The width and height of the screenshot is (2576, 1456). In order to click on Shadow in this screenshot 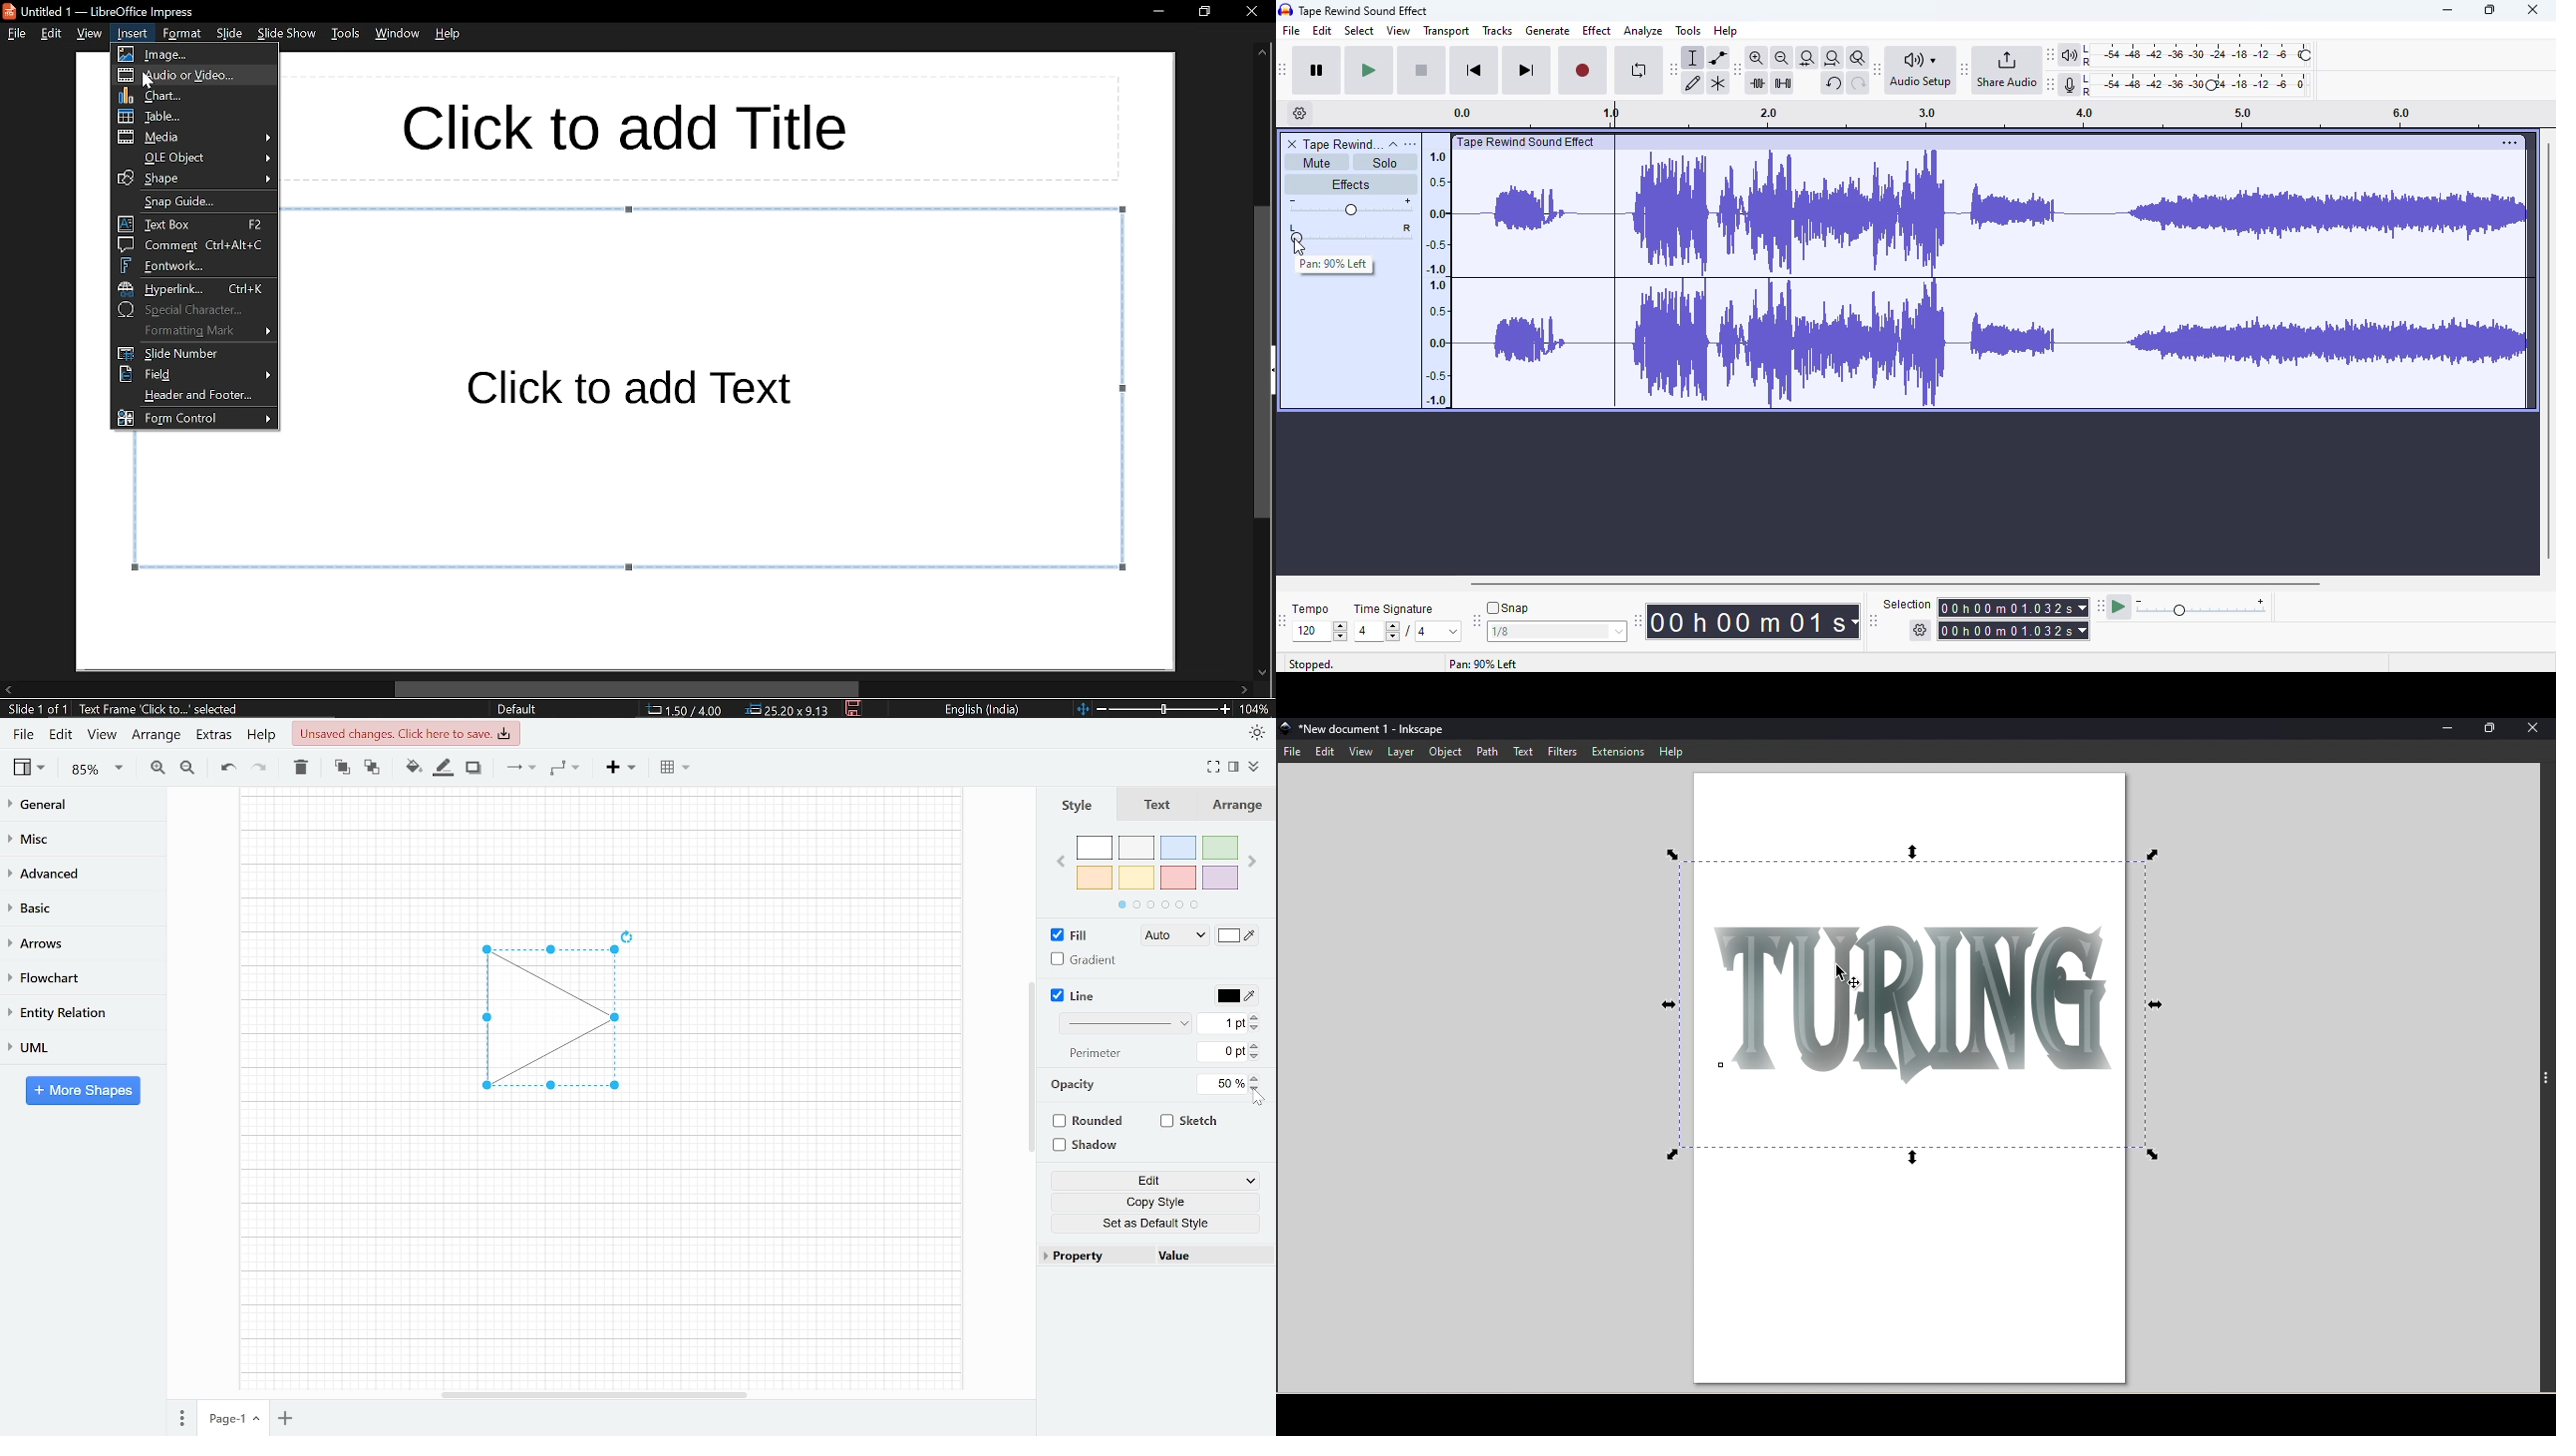, I will do `click(474, 768)`.